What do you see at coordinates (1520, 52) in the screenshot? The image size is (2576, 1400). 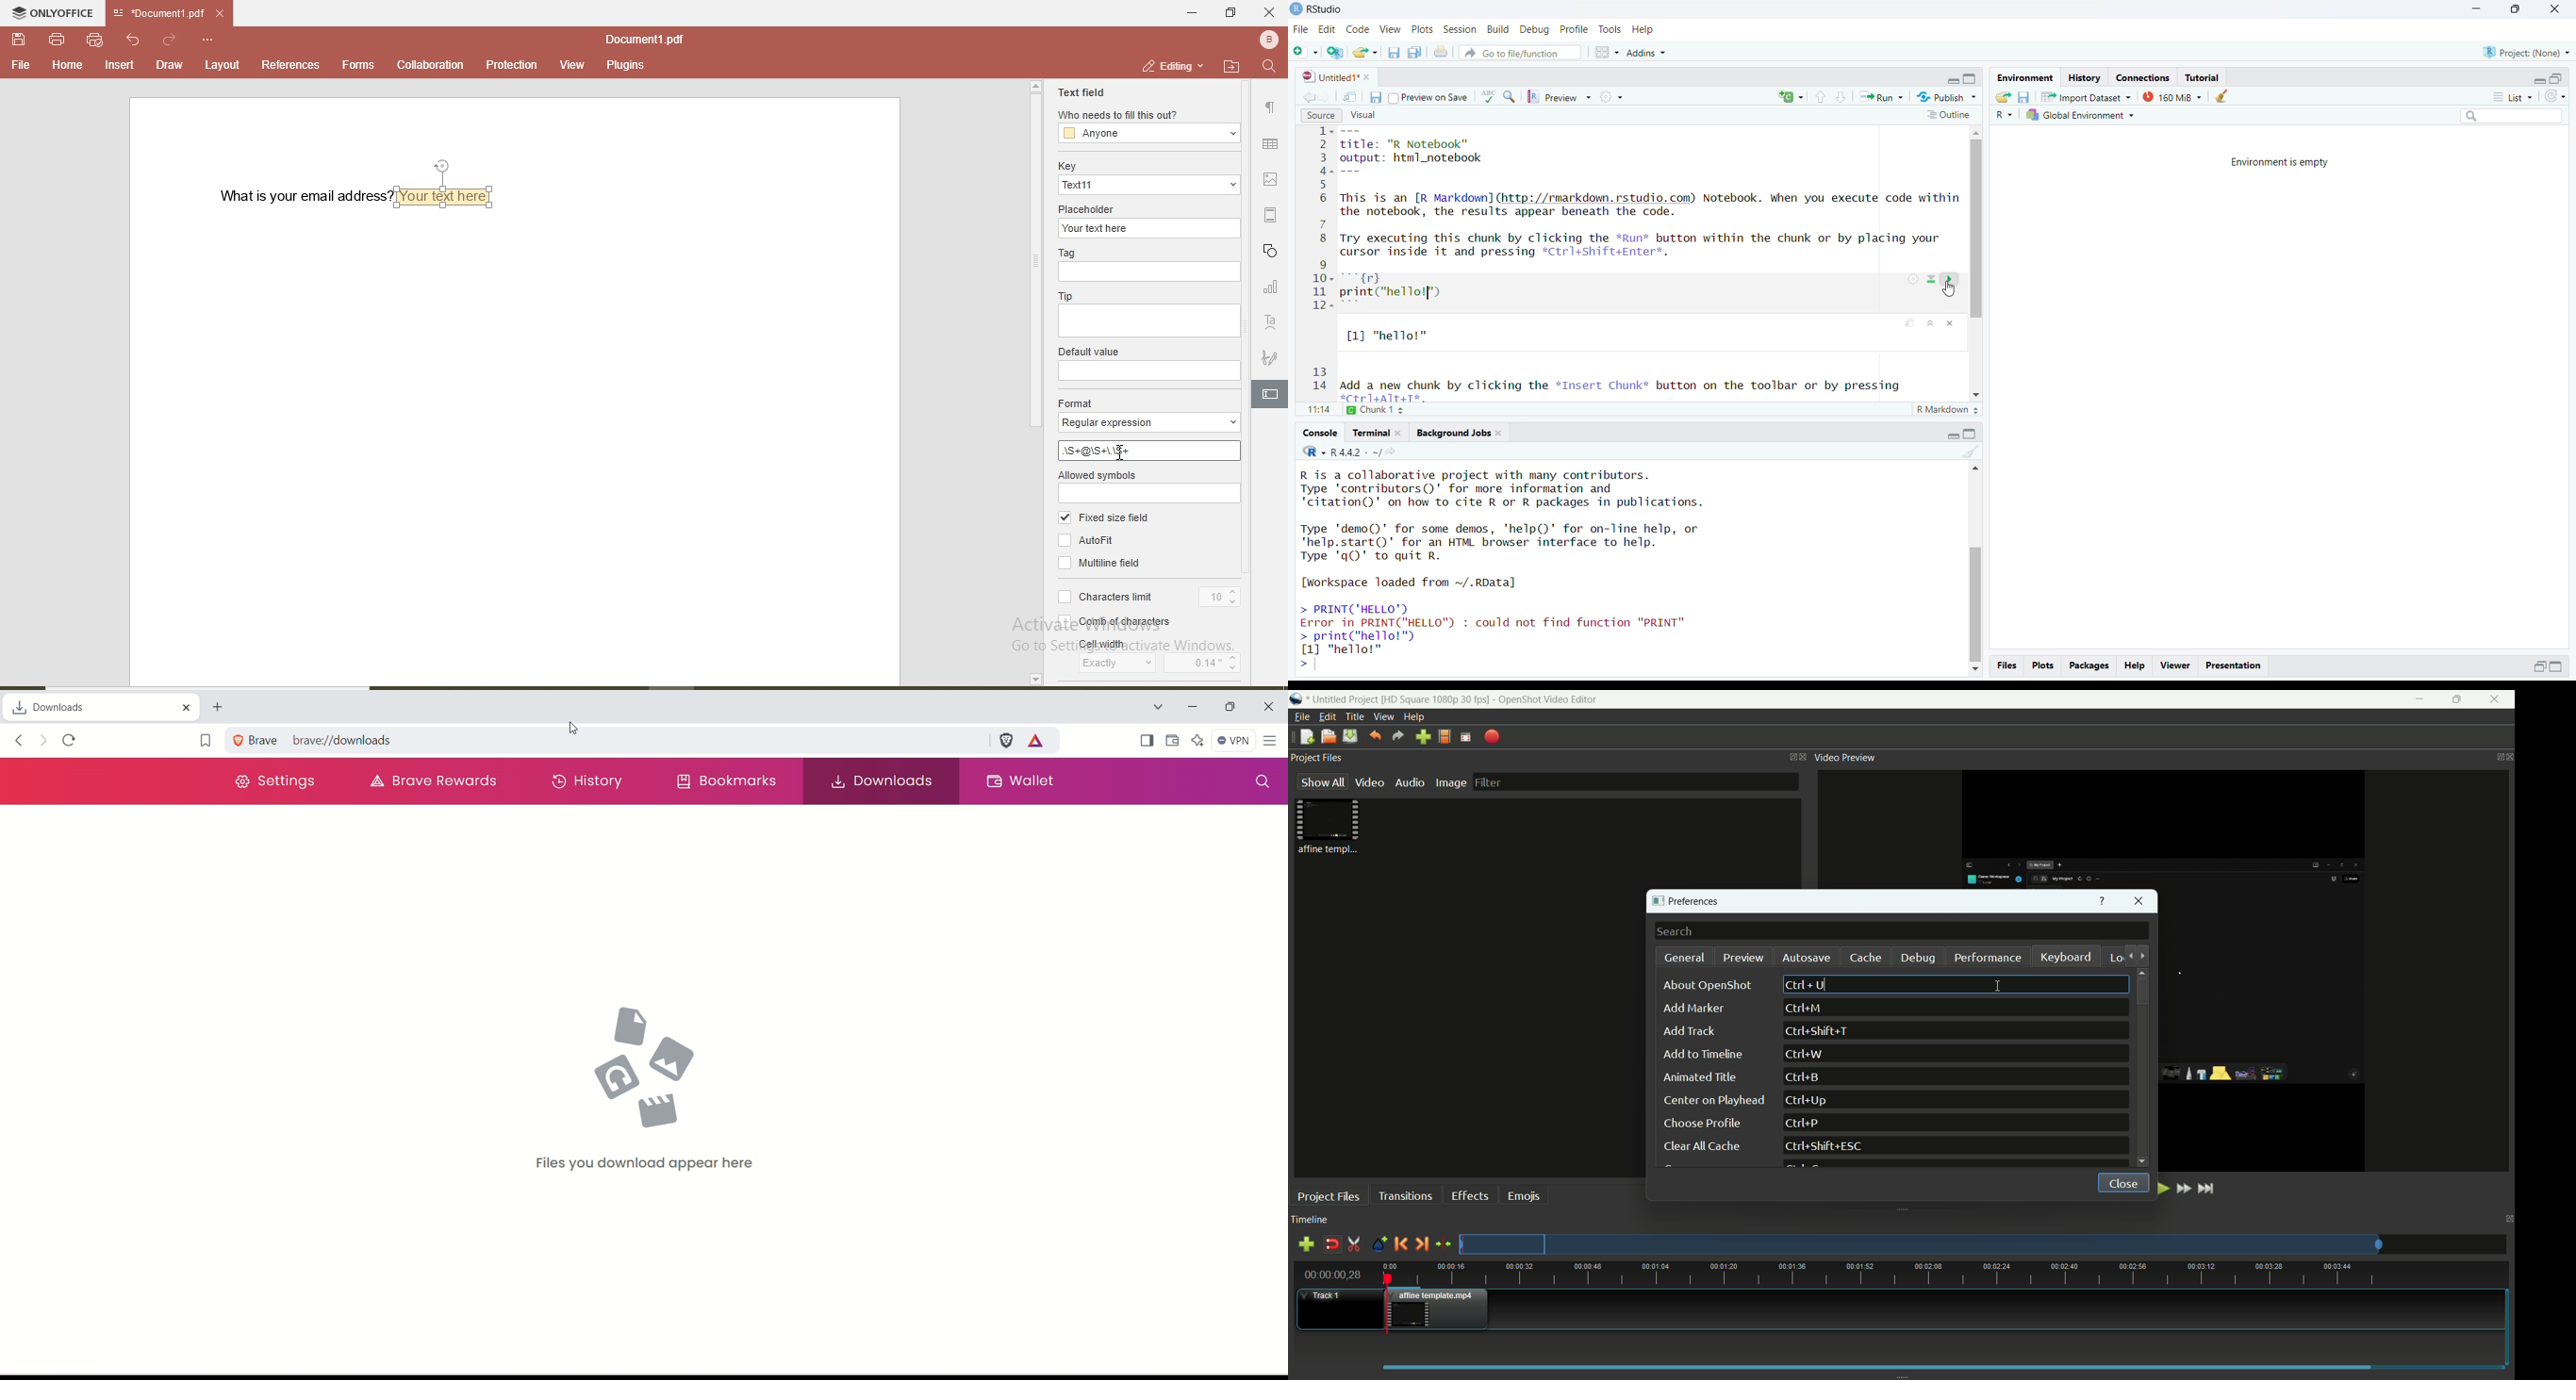 I see `go to file/function` at bounding box center [1520, 52].